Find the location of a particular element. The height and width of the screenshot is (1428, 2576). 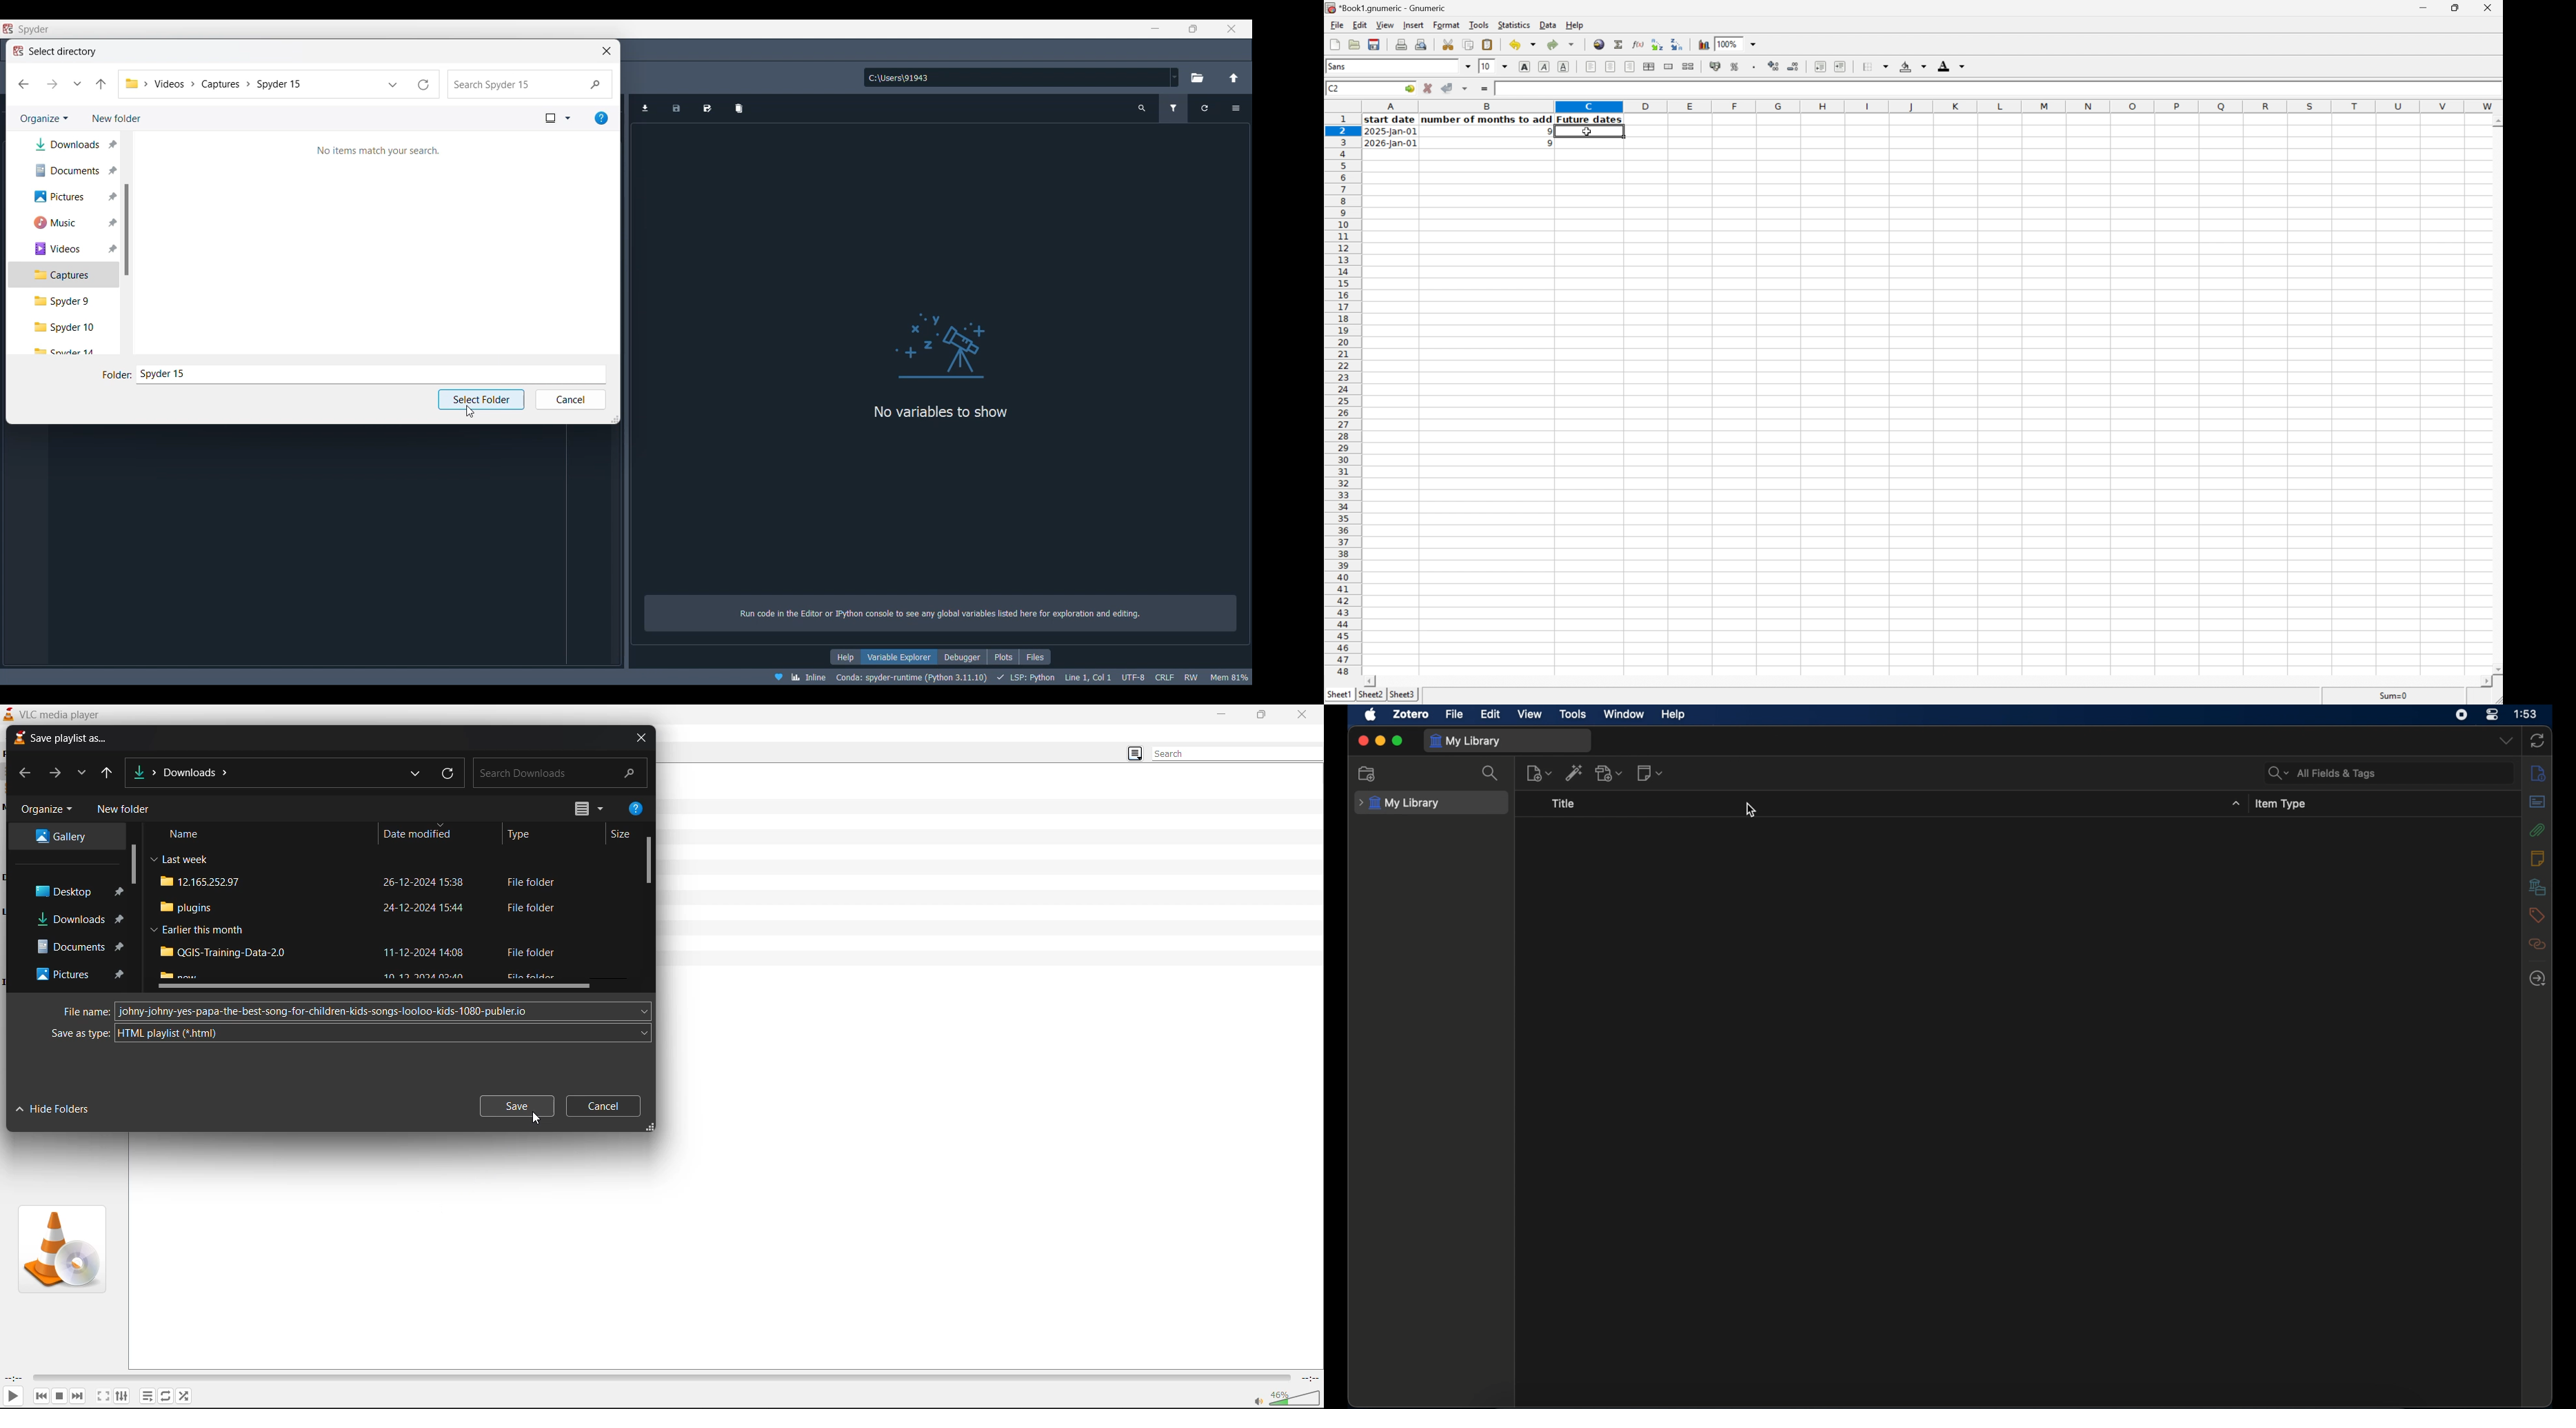

Sort the selected region in ascending order based on the first column selected is located at coordinates (1656, 43).